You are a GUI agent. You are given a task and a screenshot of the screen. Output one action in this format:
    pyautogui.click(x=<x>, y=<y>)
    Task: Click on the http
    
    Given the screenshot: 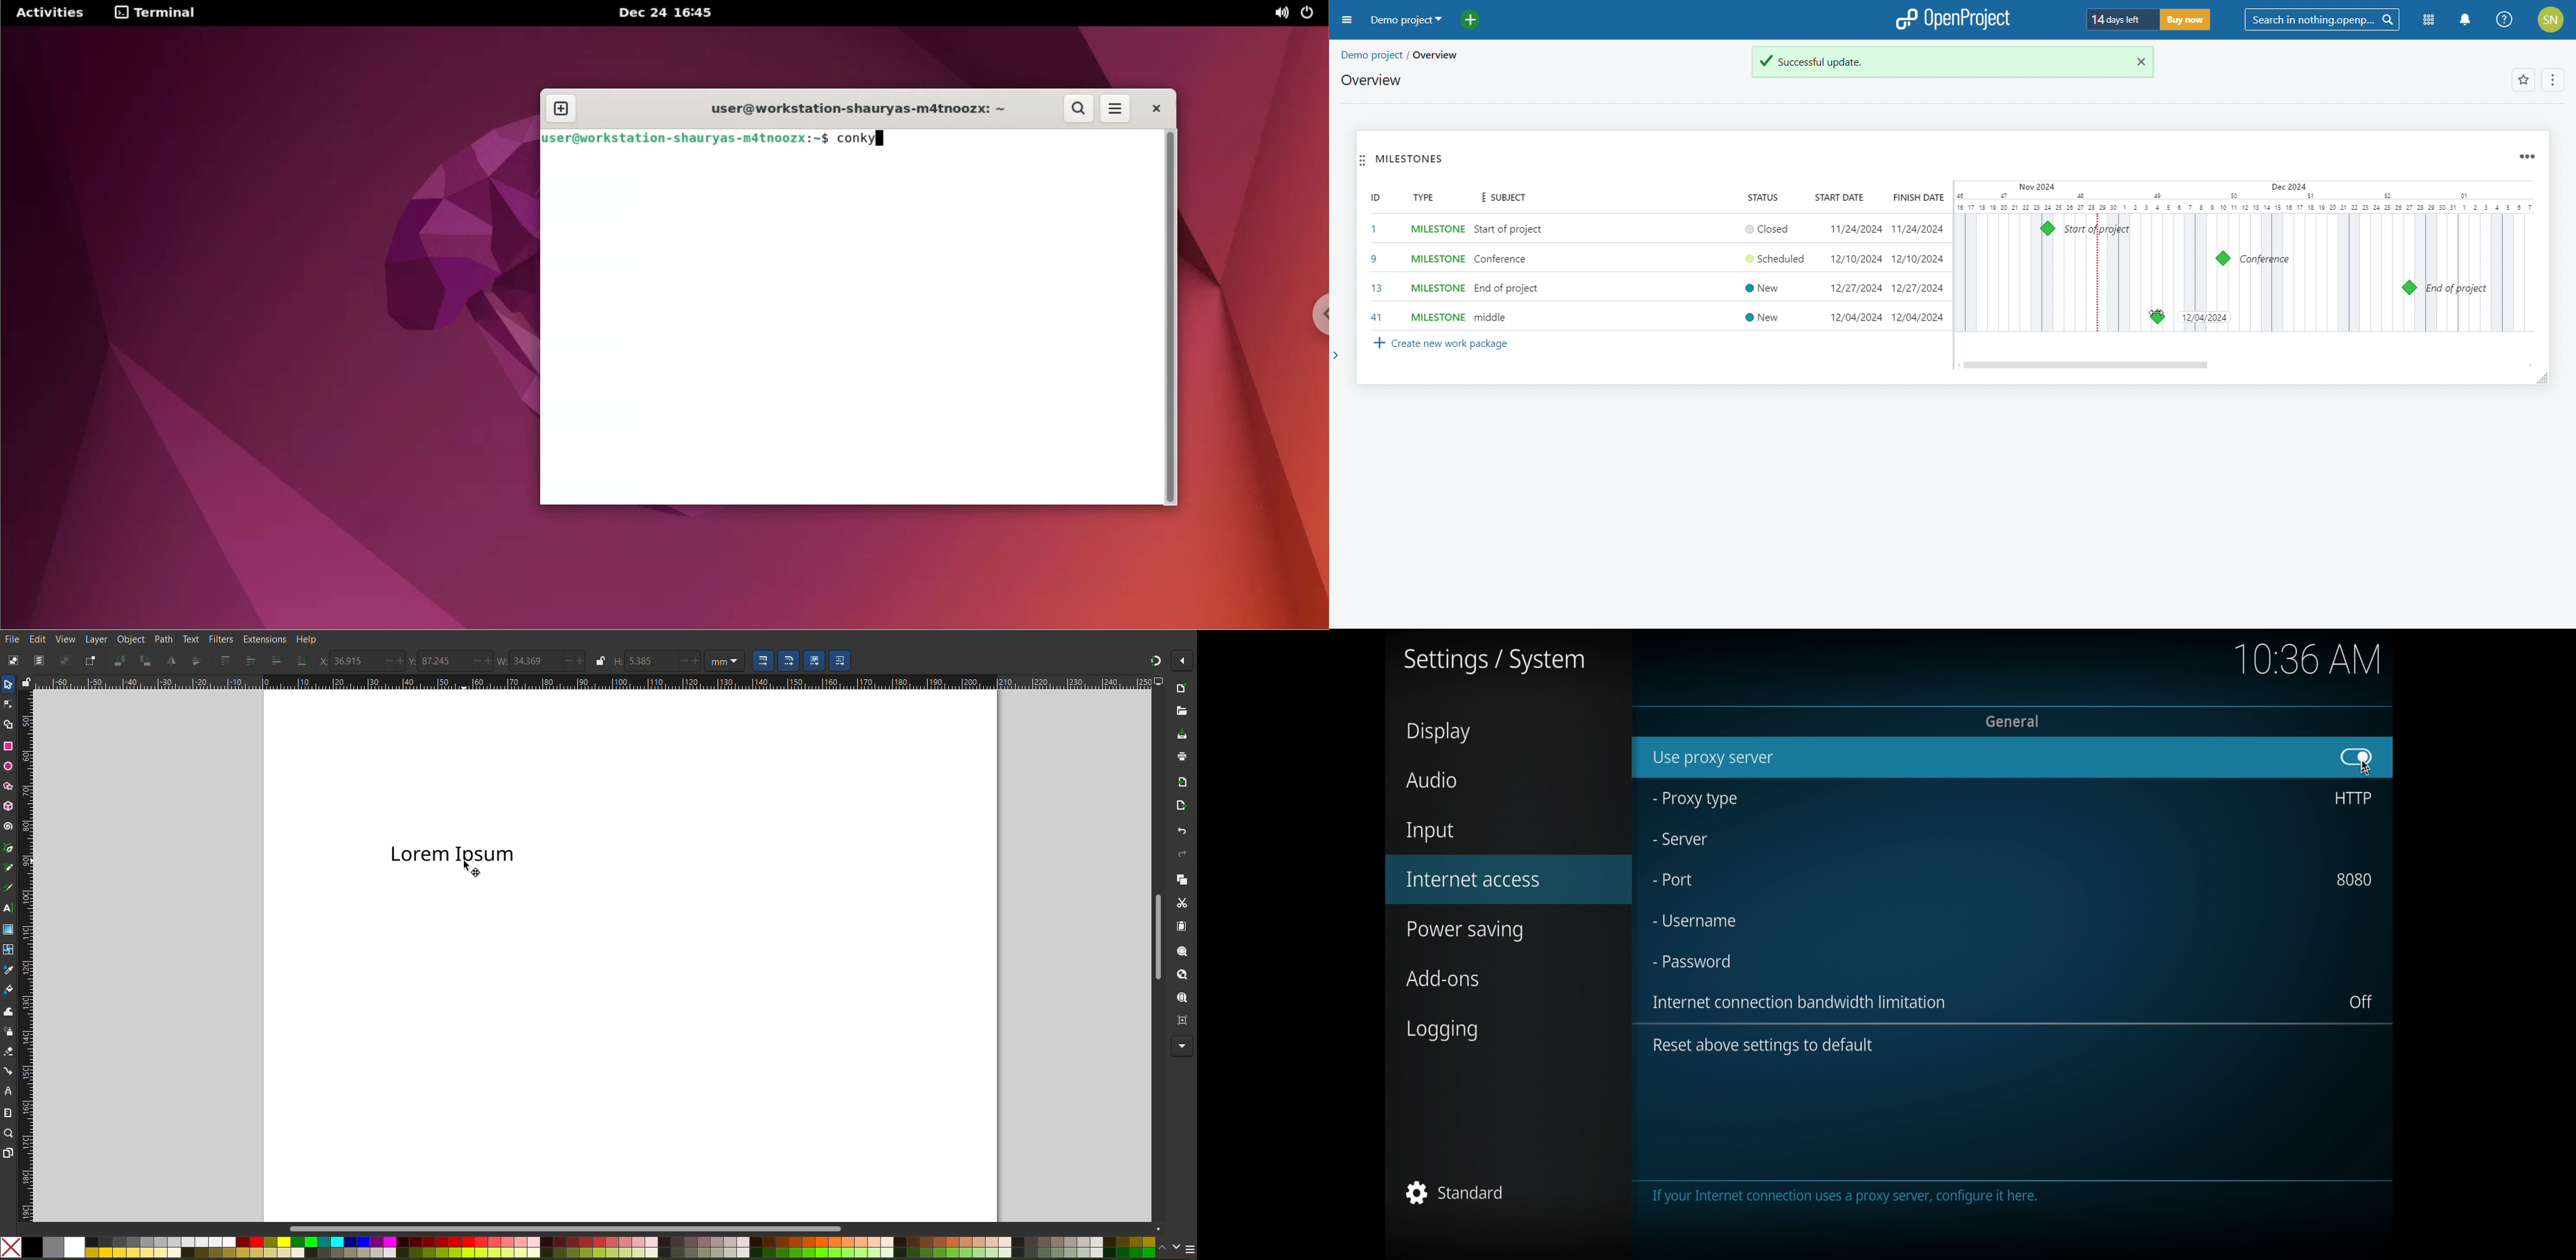 What is the action you would take?
    pyautogui.click(x=2352, y=798)
    